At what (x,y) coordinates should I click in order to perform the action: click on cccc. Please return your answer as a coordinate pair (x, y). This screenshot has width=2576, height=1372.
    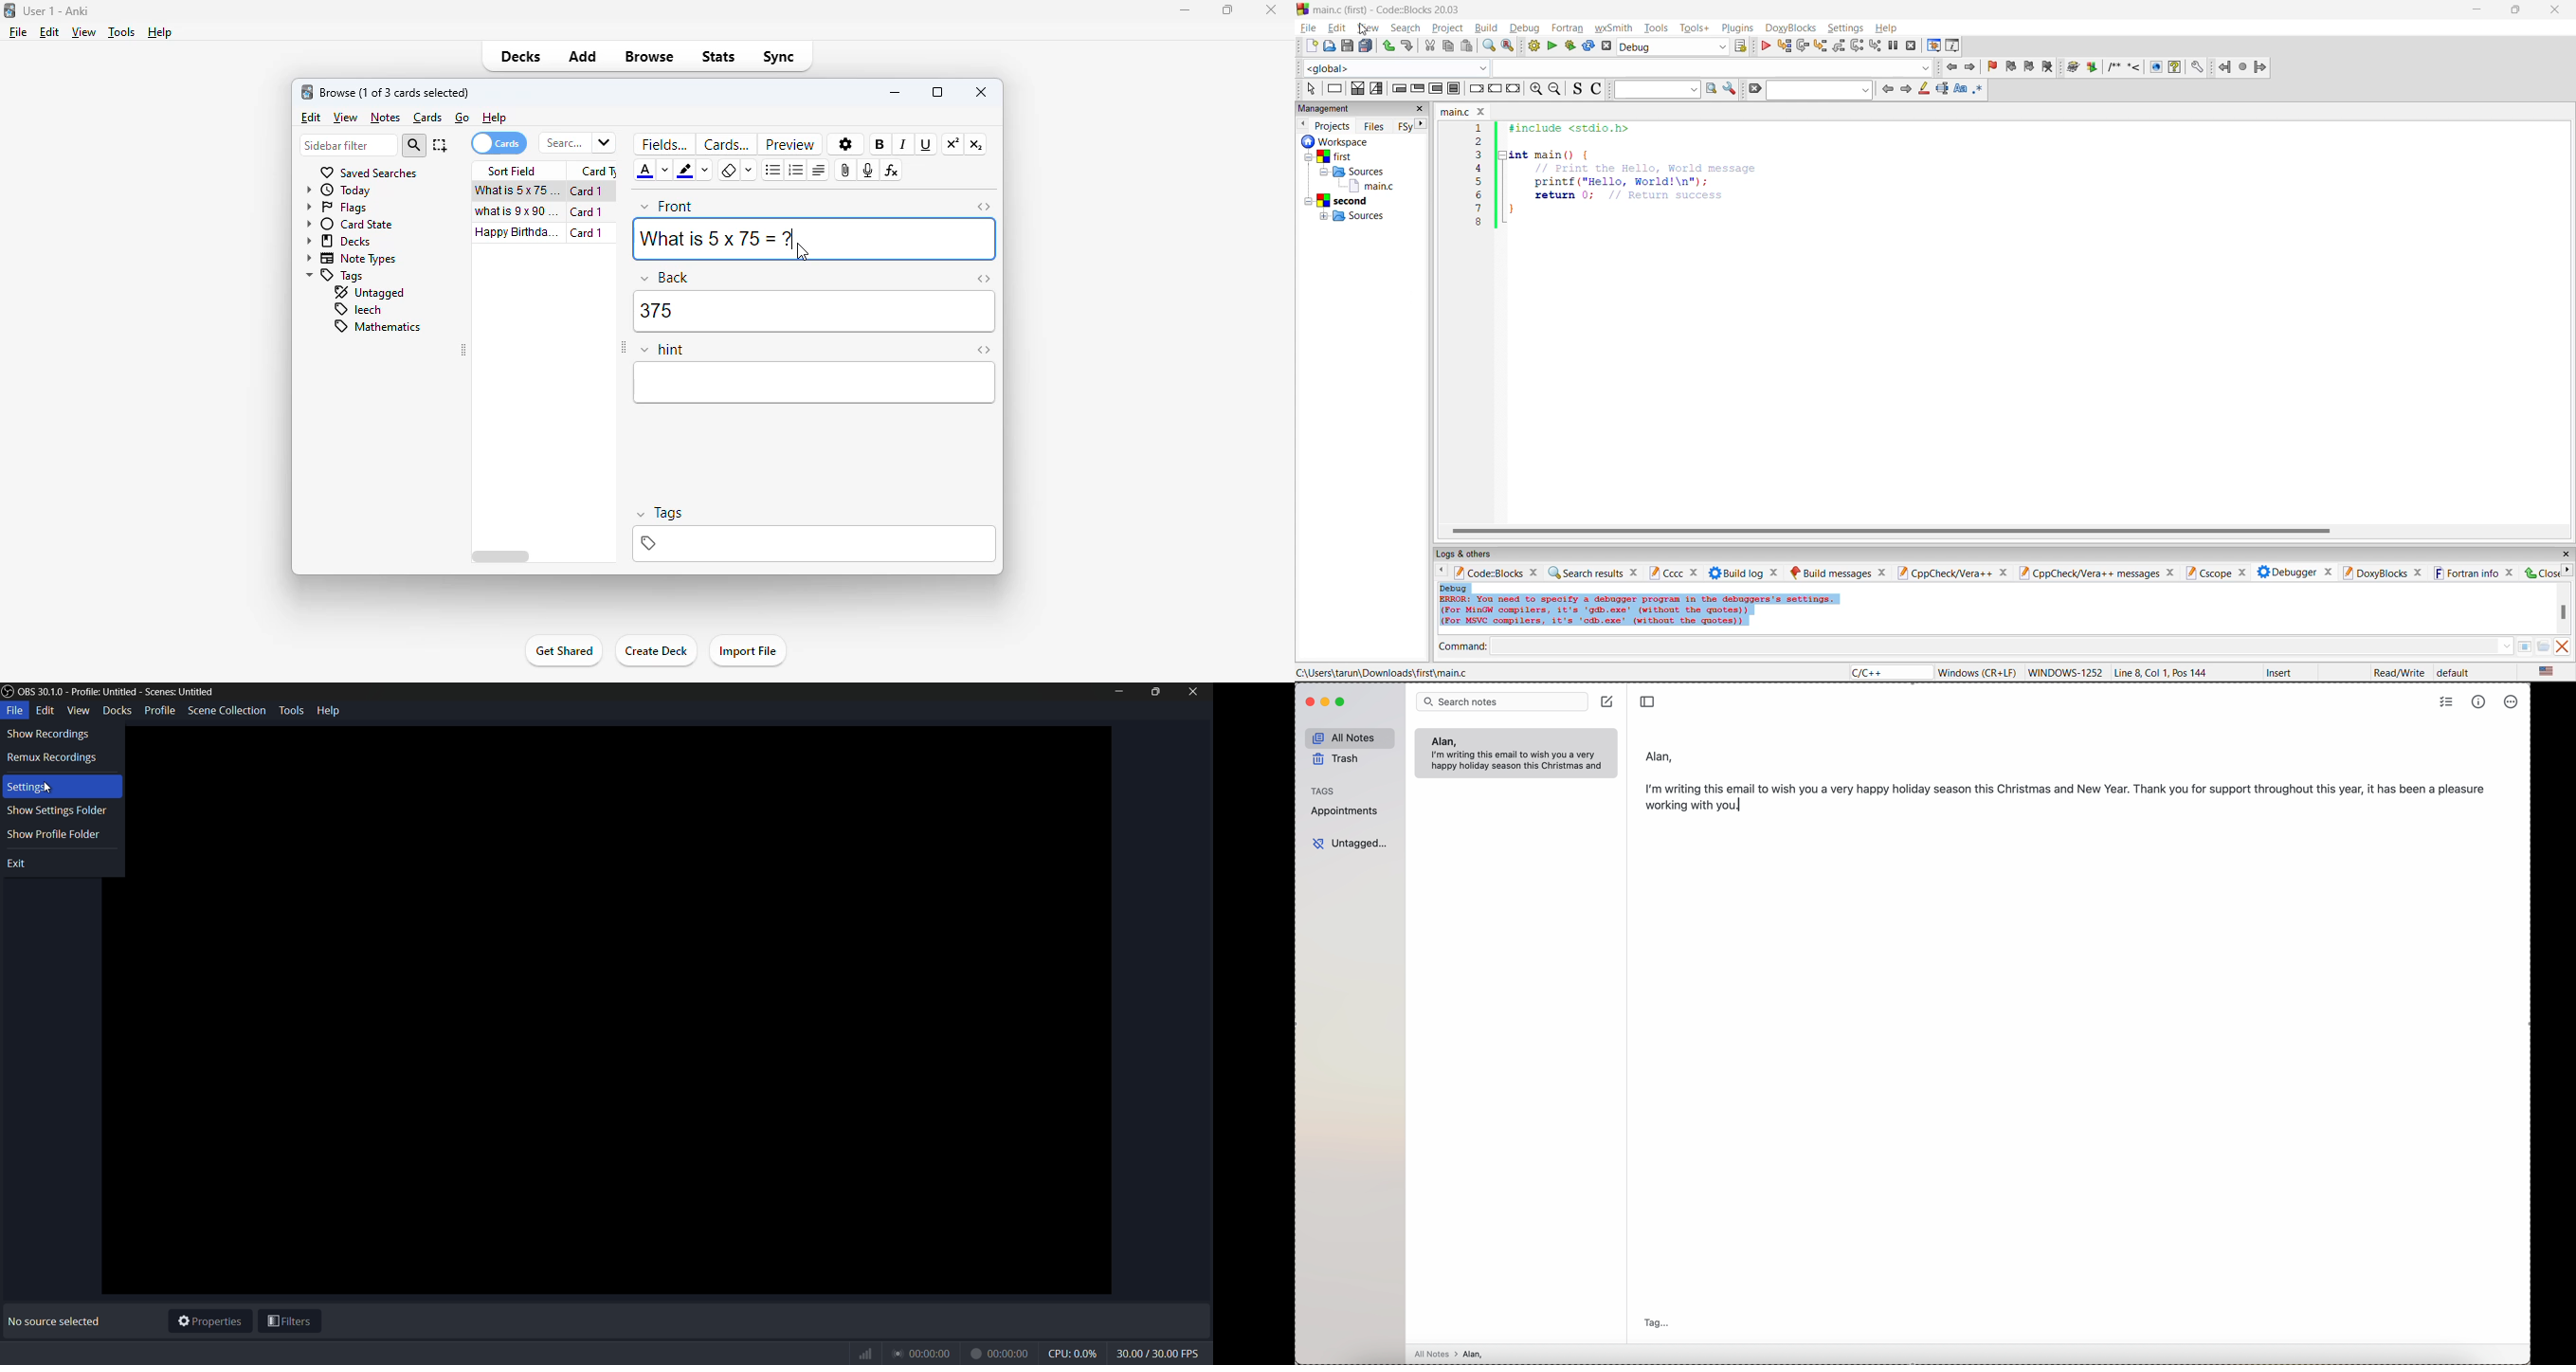
    Looking at the image, I should click on (1674, 574).